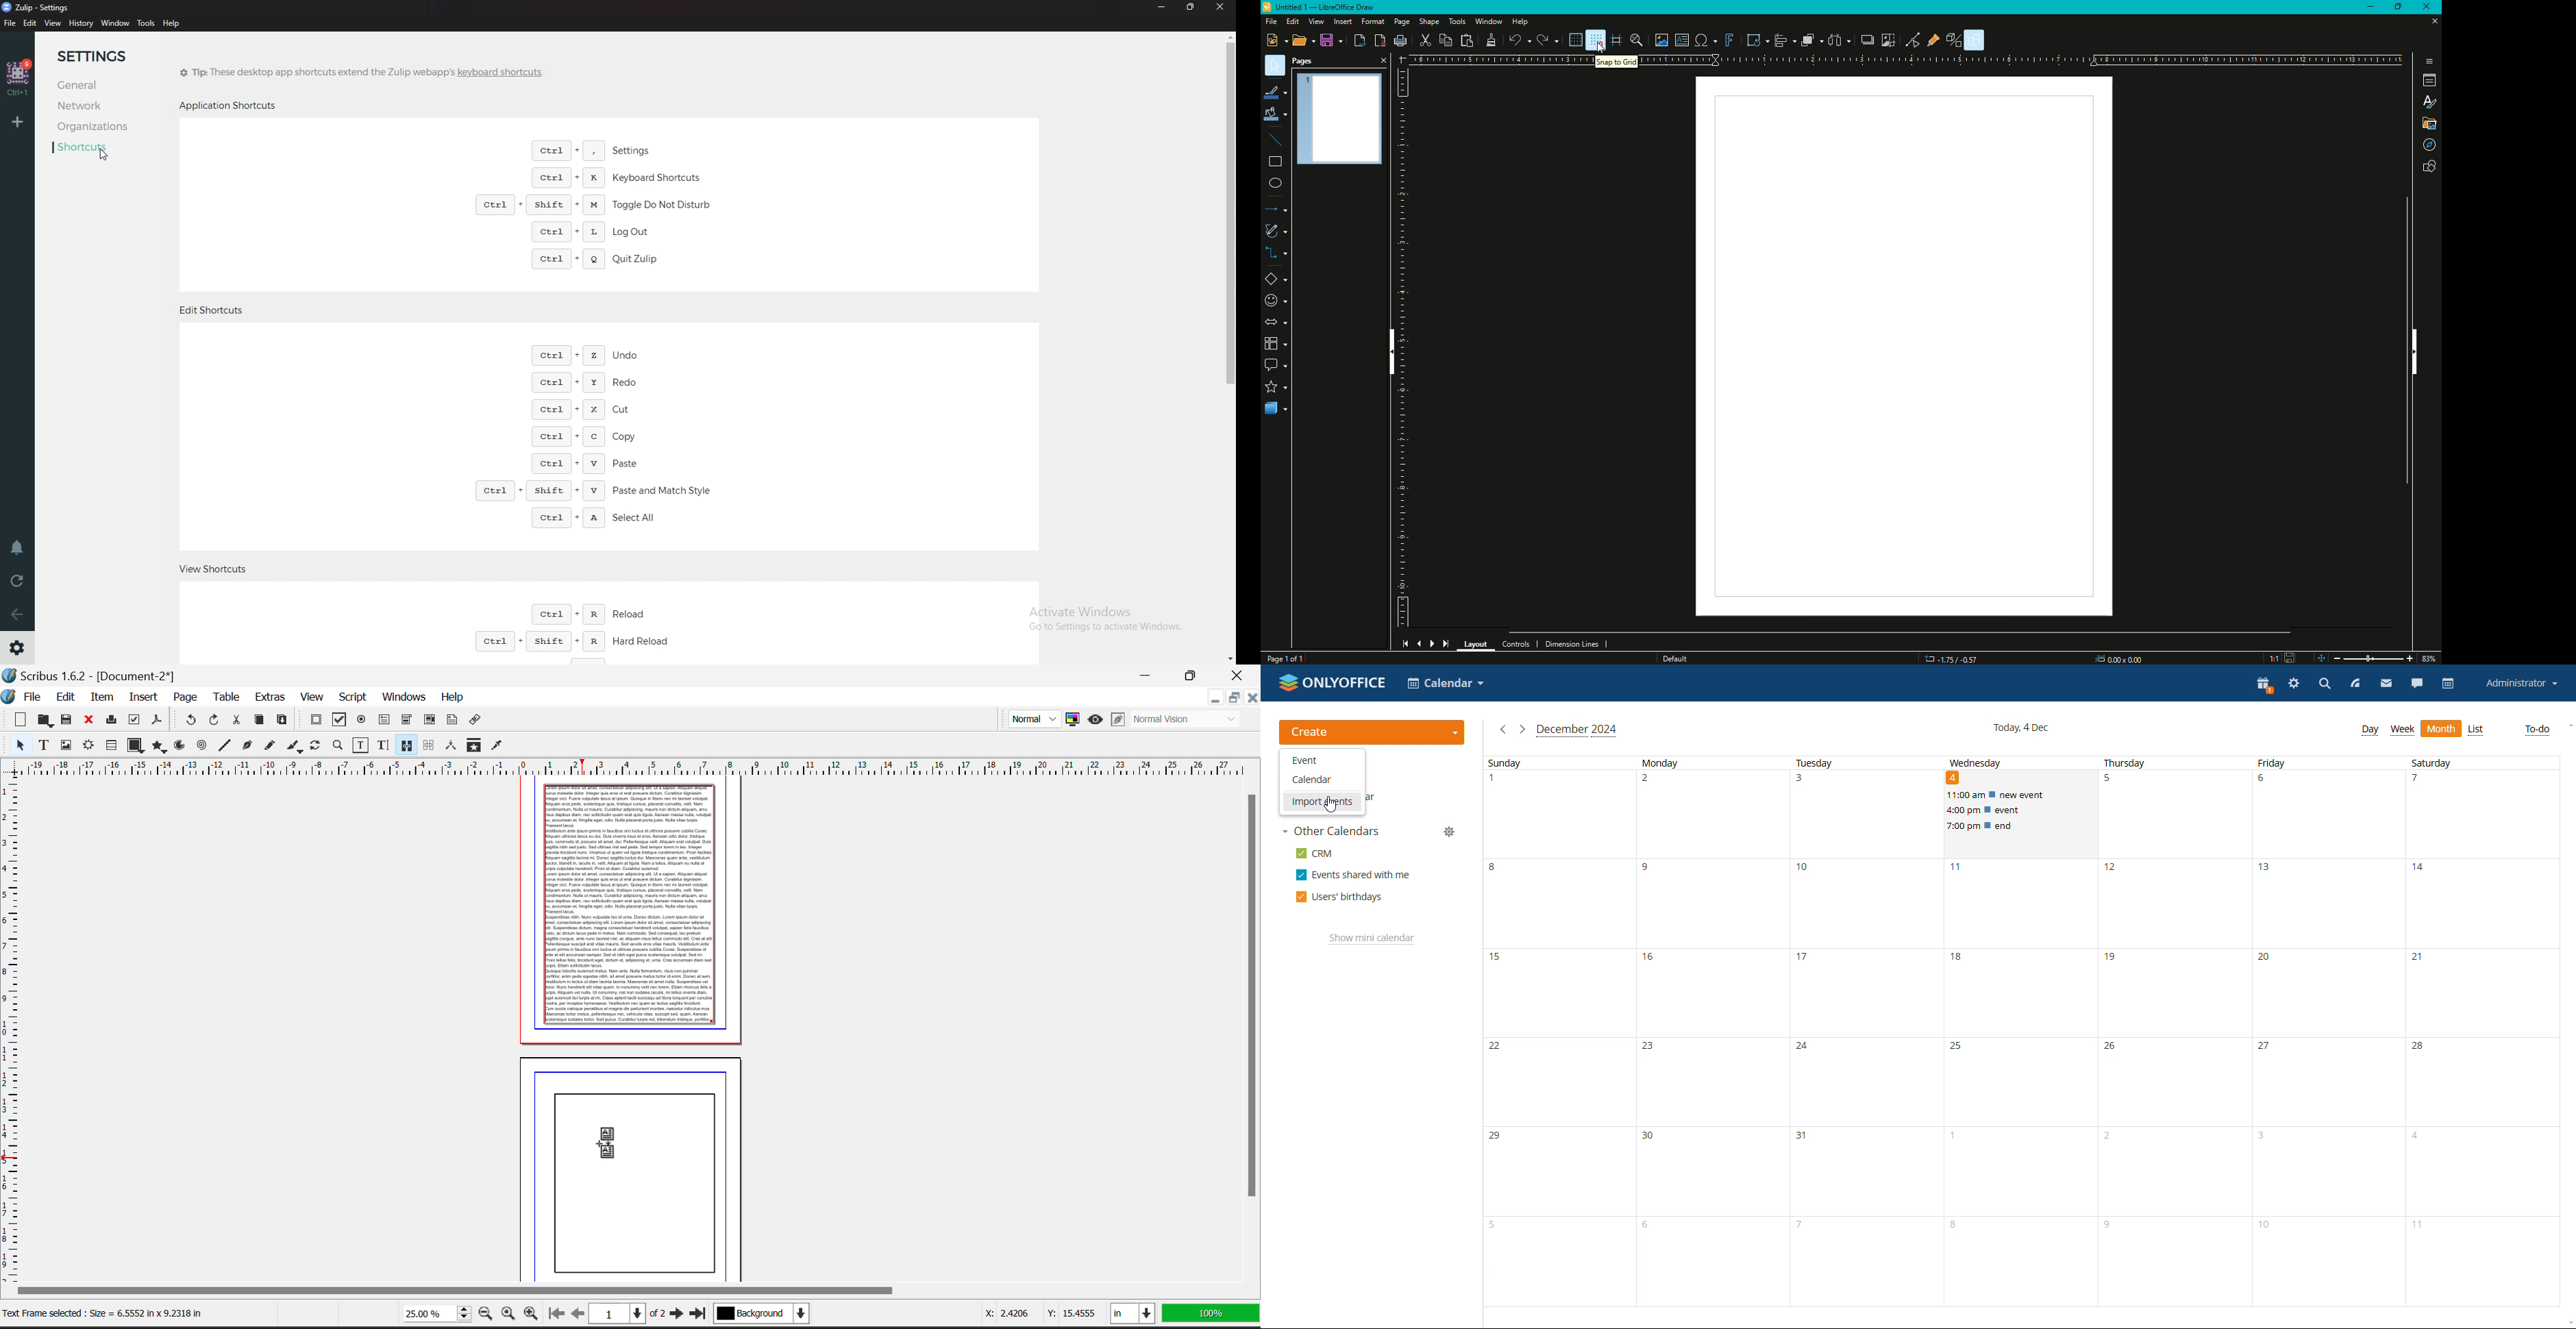 The height and width of the screenshot is (1344, 2576). What do you see at coordinates (2428, 102) in the screenshot?
I see `Font` at bounding box center [2428, 102].